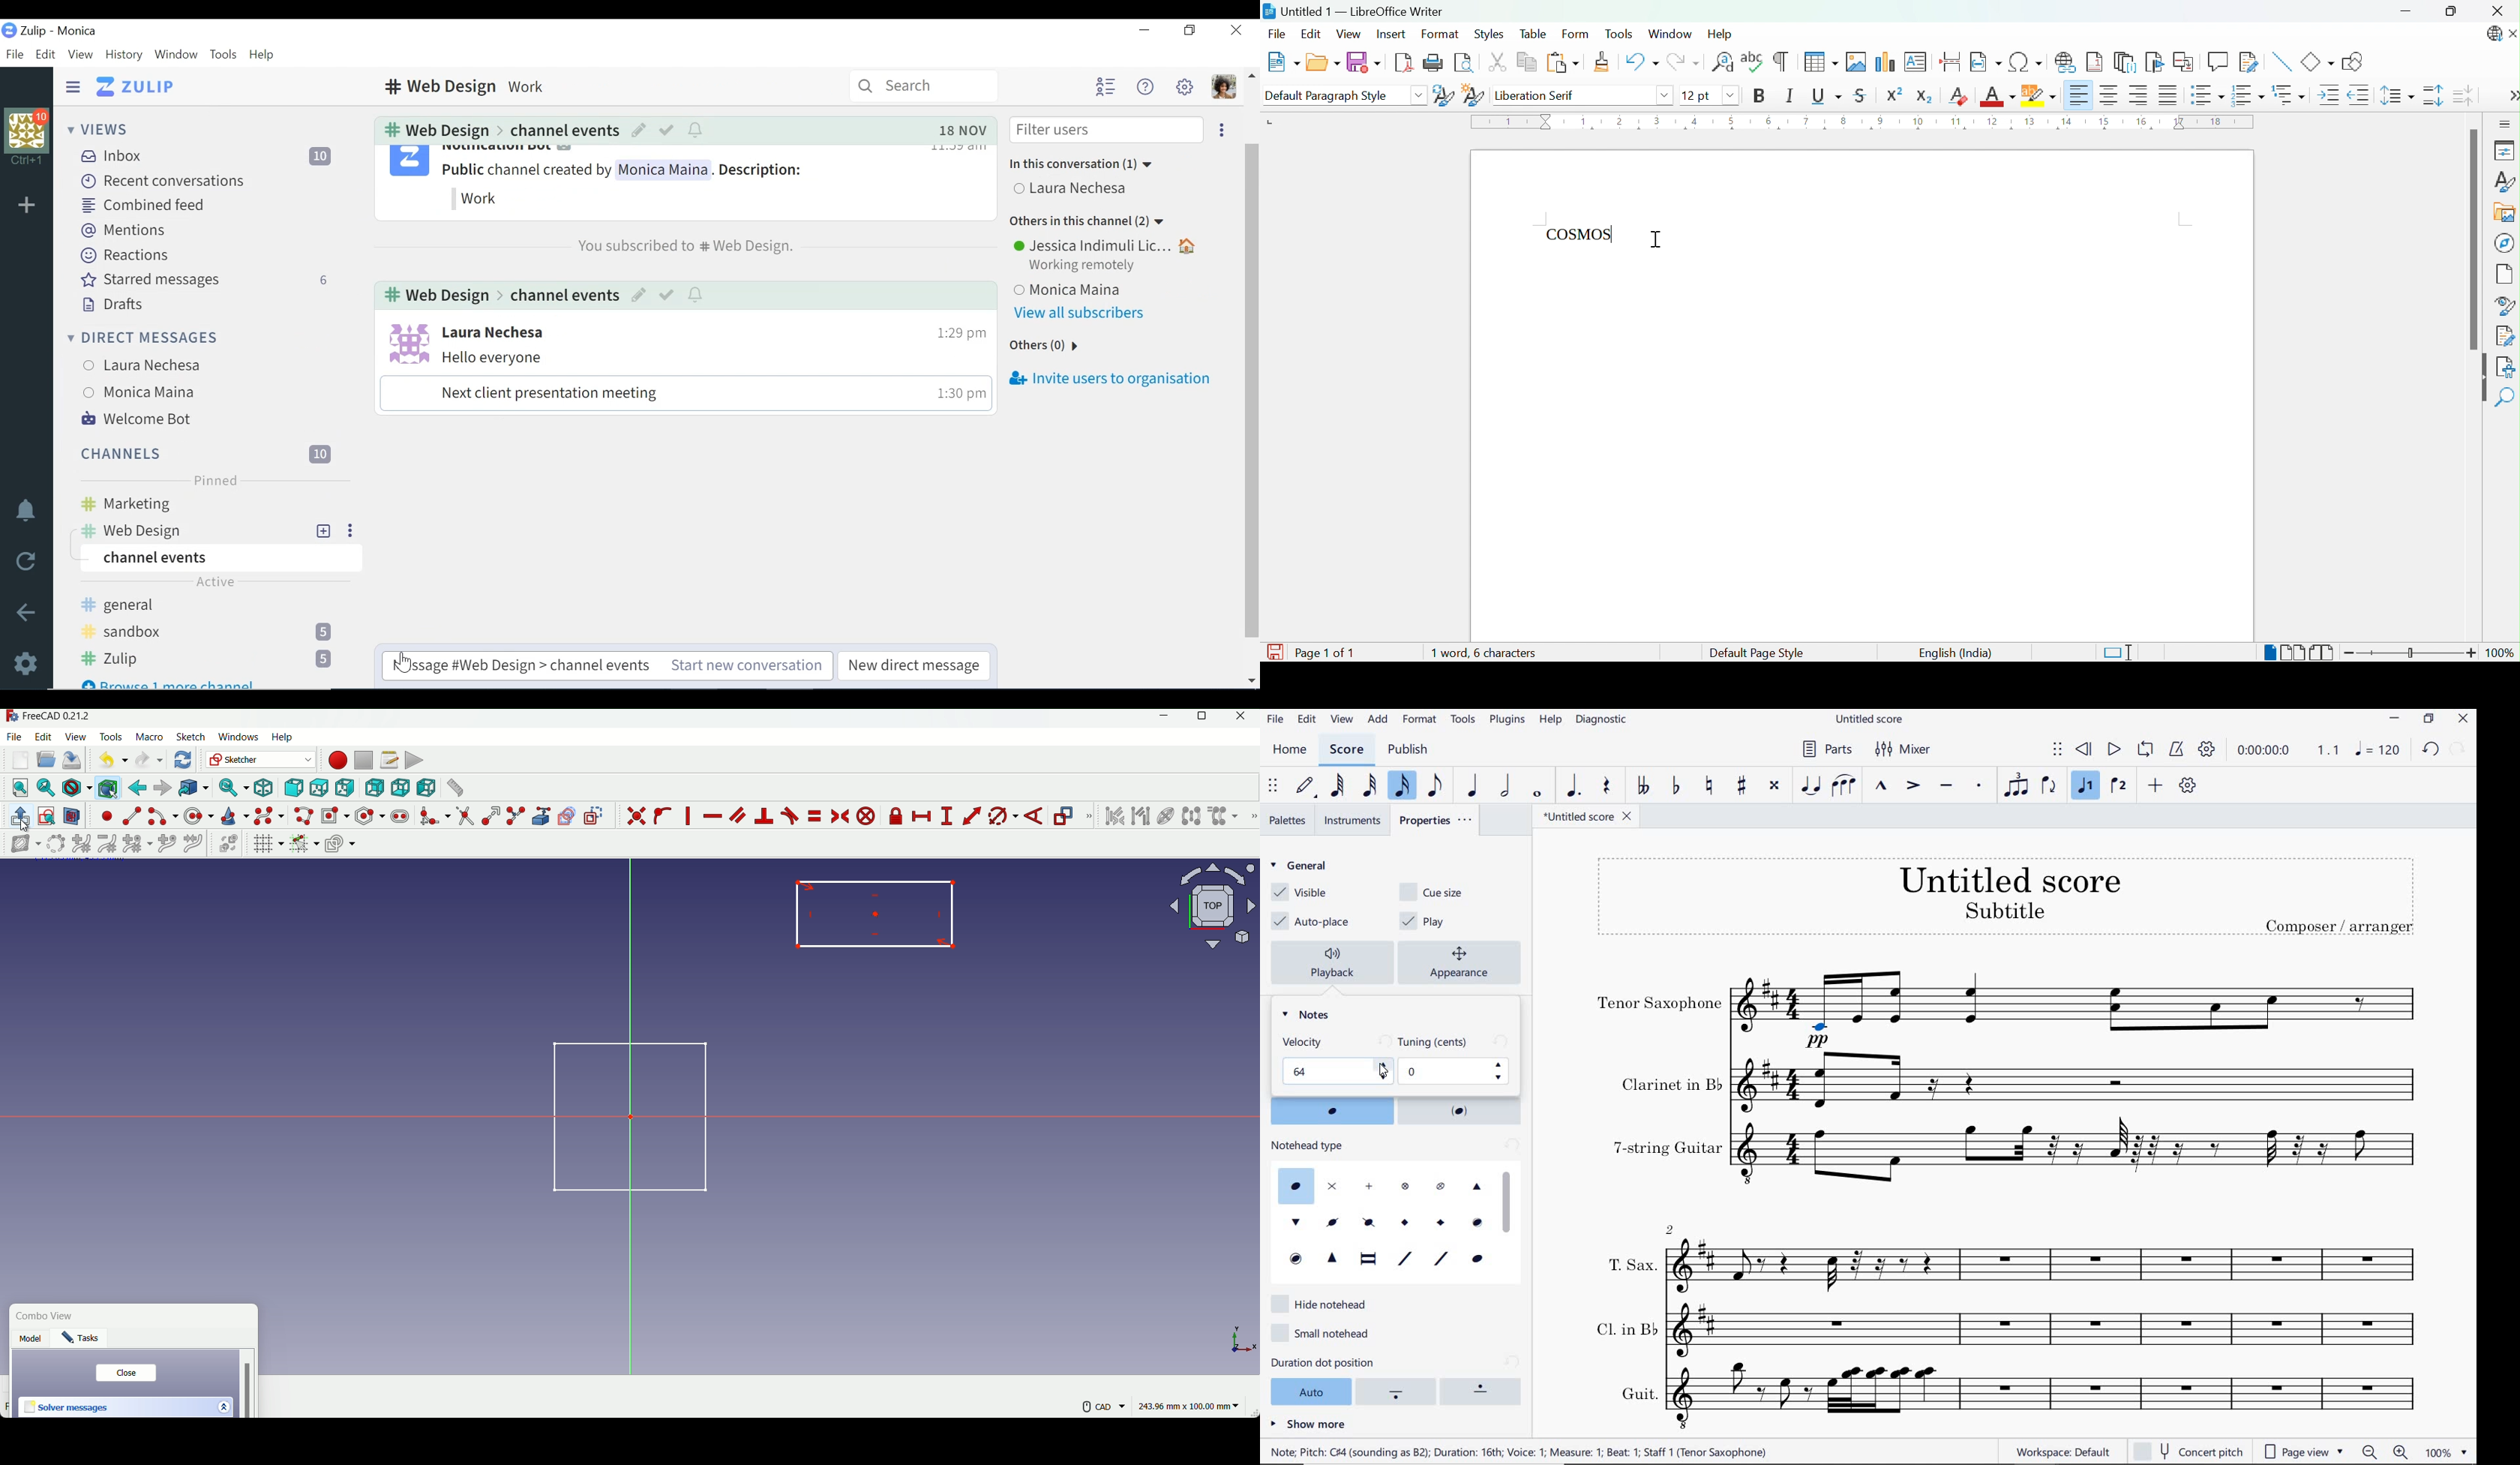 The width and height of the screenshot is (2520, 1484). What do you see at coordinates (47, 817) in the screenshot?
I see `view sketch` at bounding box center [47, 817].